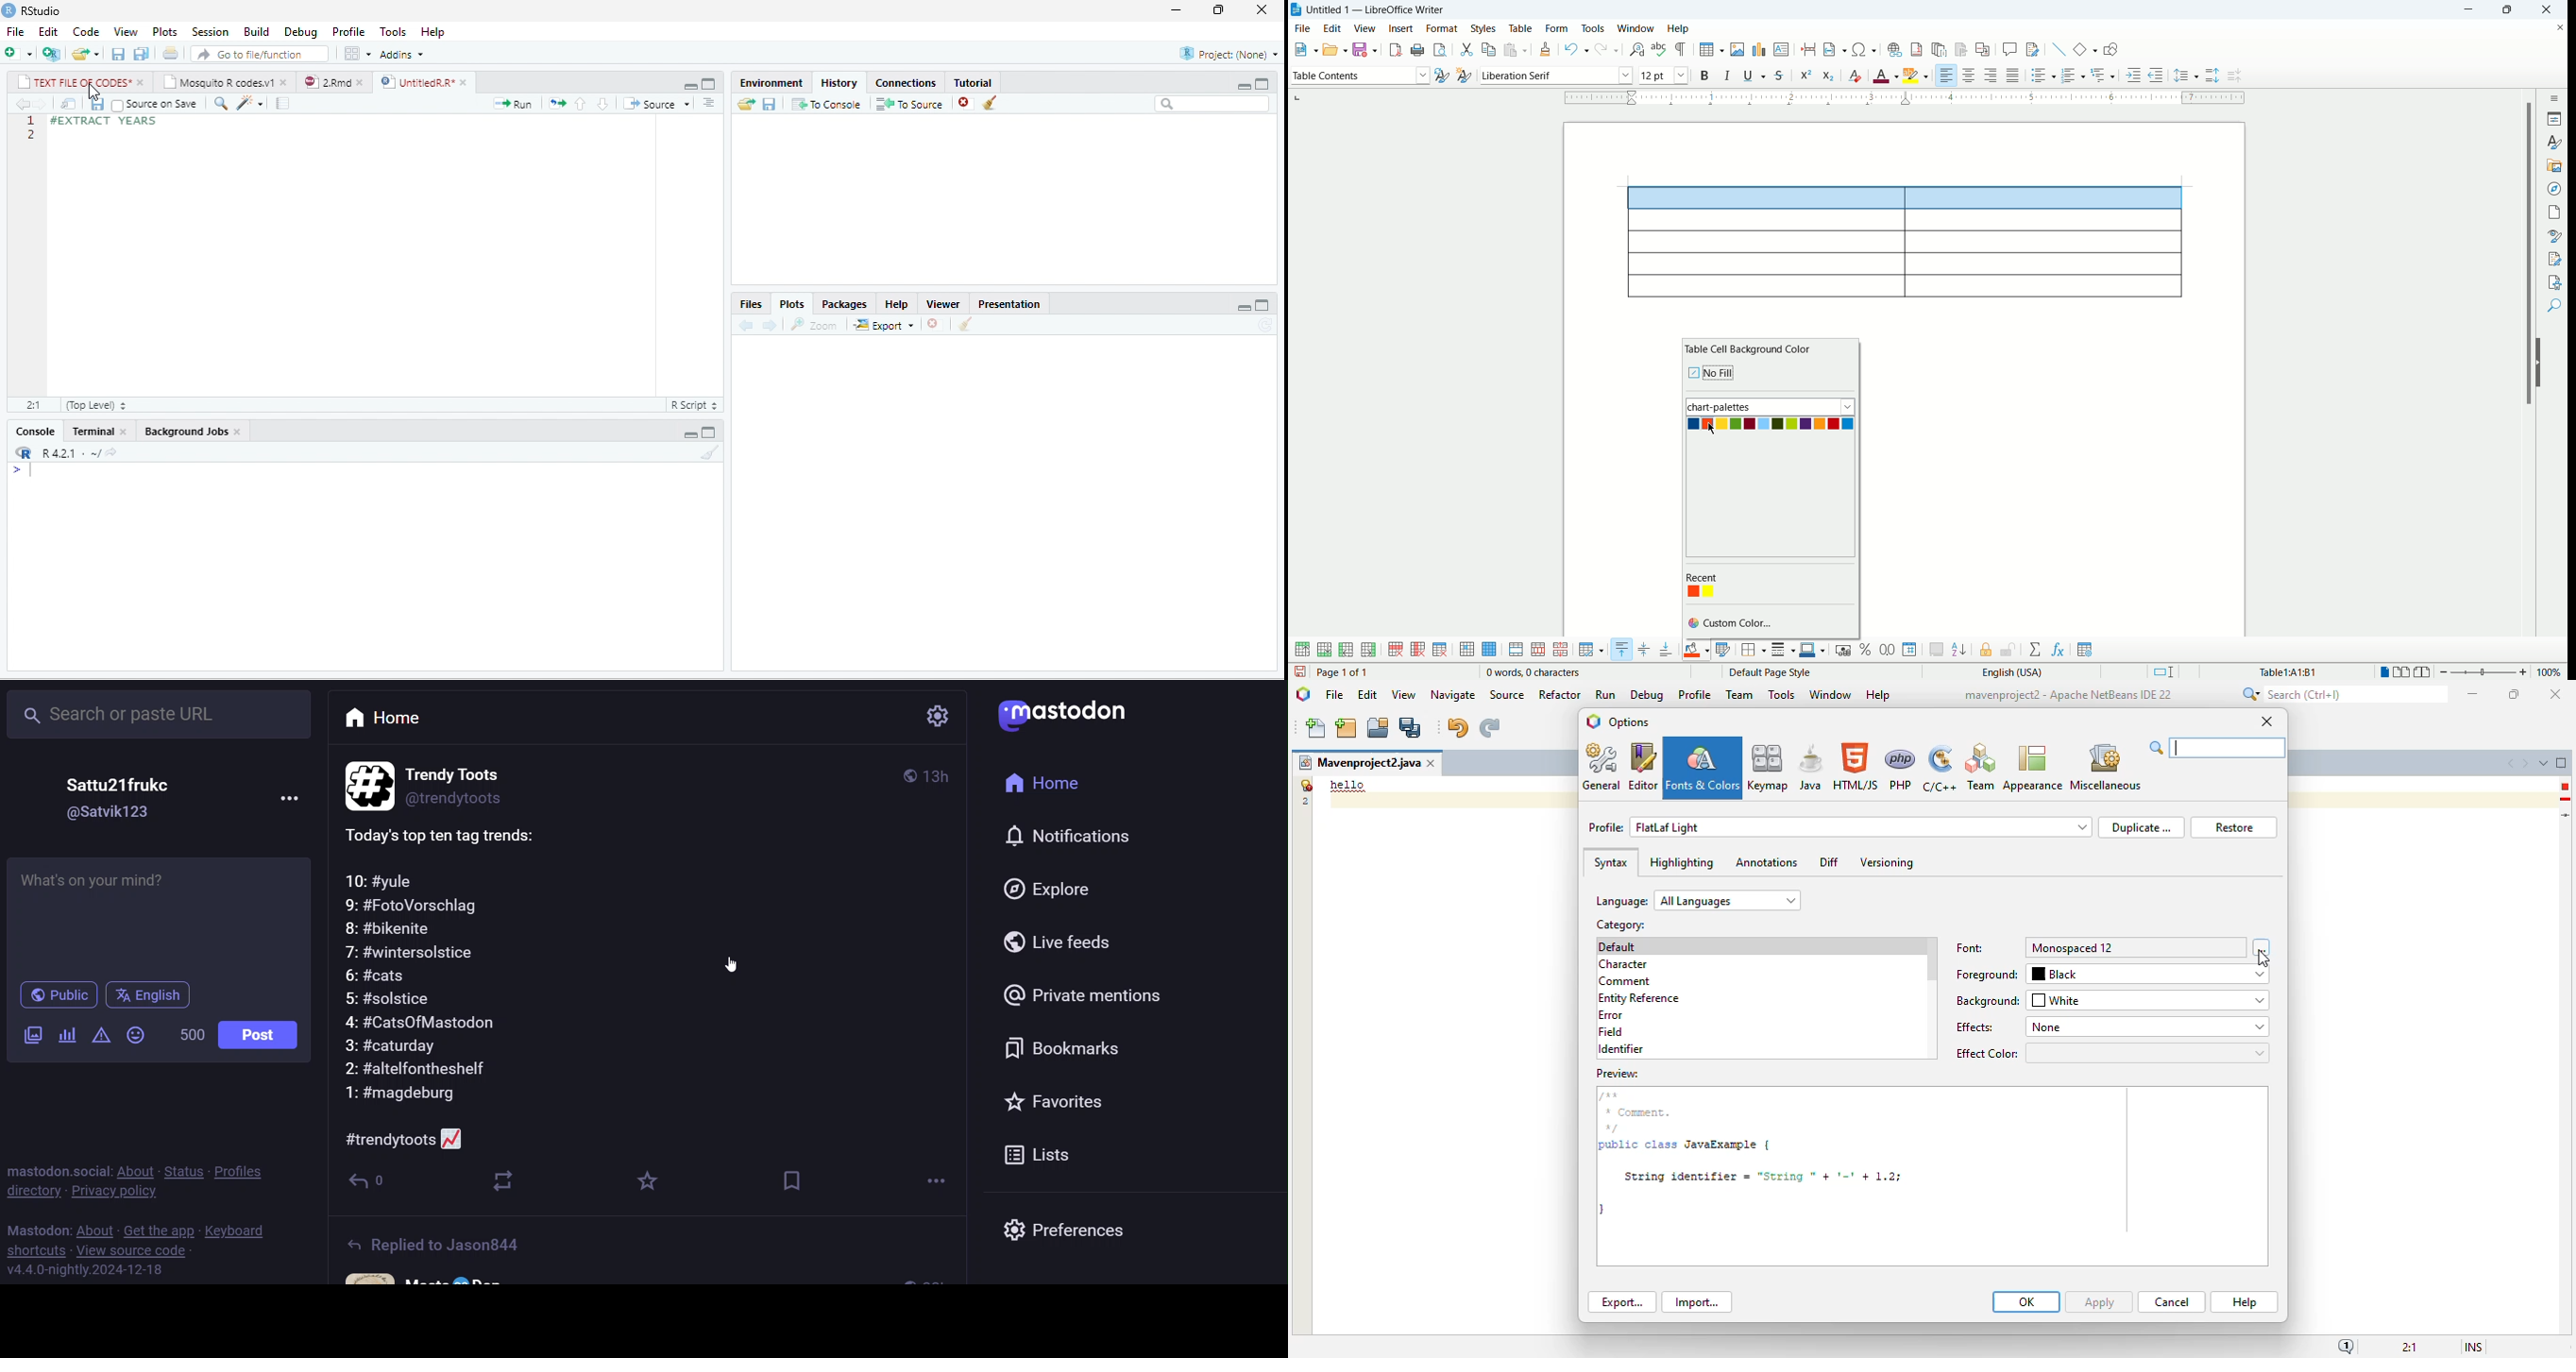 This screenshot has height=1372, width=2576. Describe the element at coordinates (1442, 77) in the screenshot. I see `selected style` at that location.